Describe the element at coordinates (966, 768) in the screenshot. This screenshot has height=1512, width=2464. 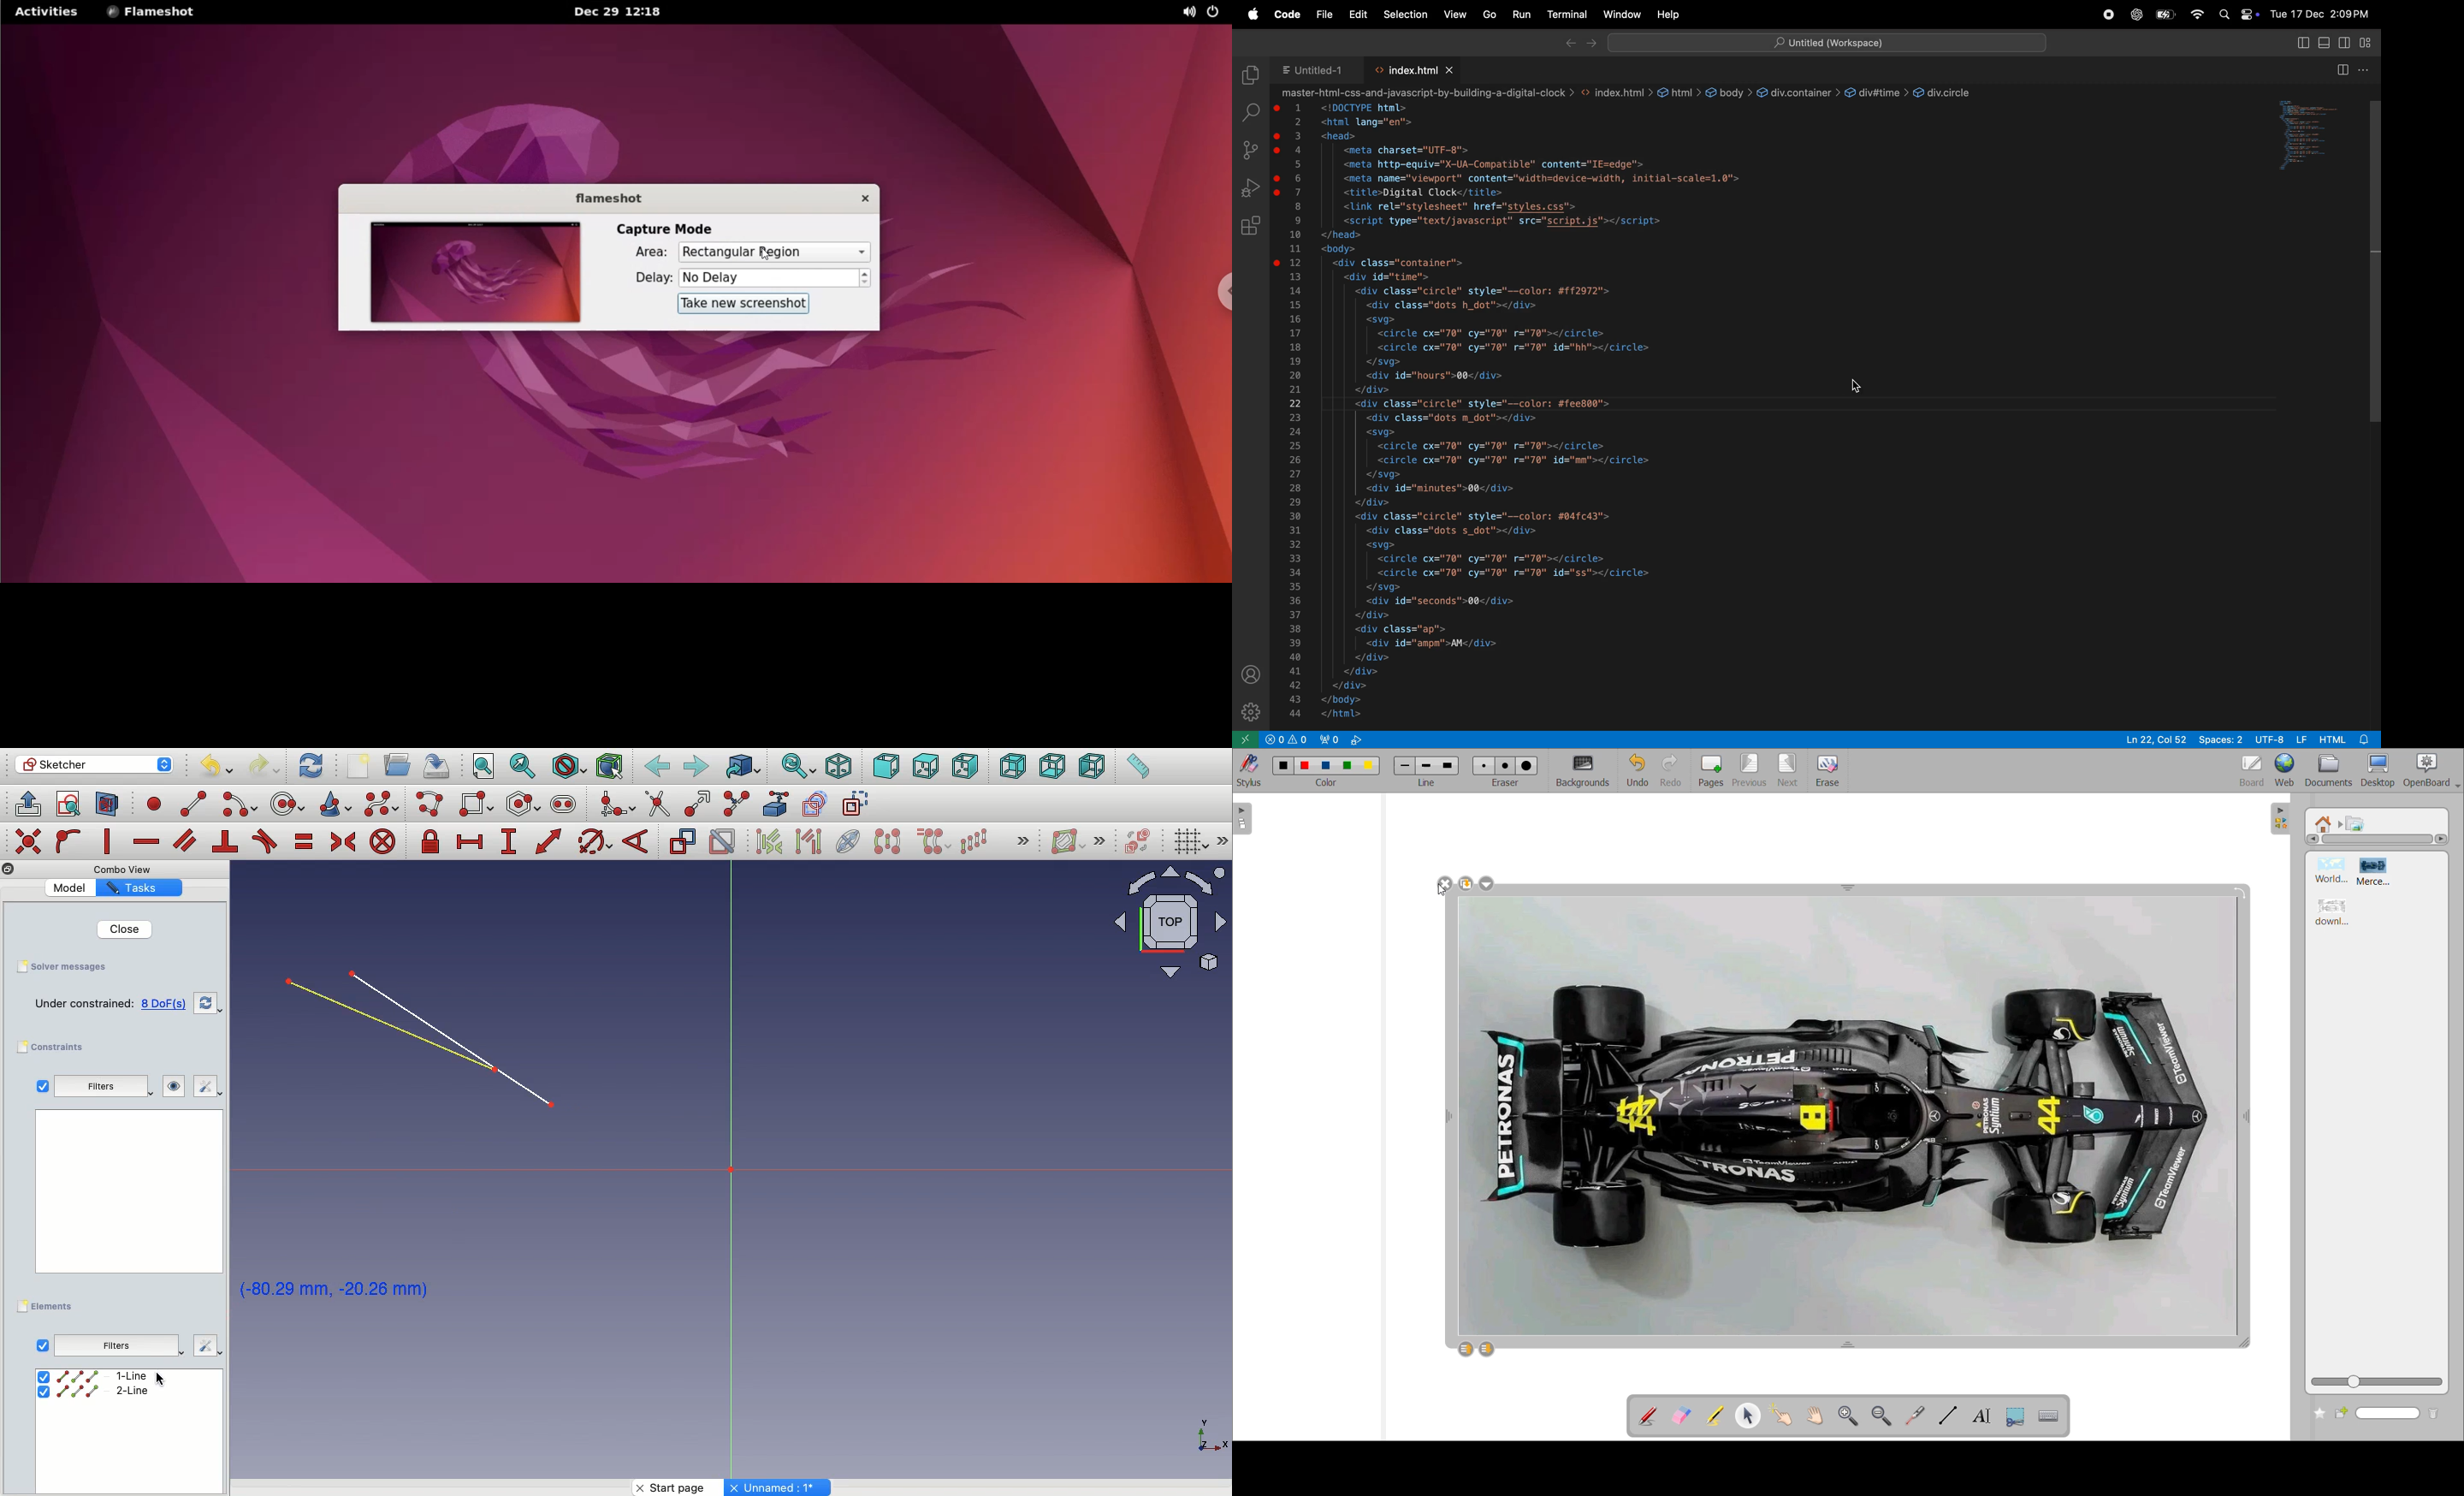
I see `Right` at that location.